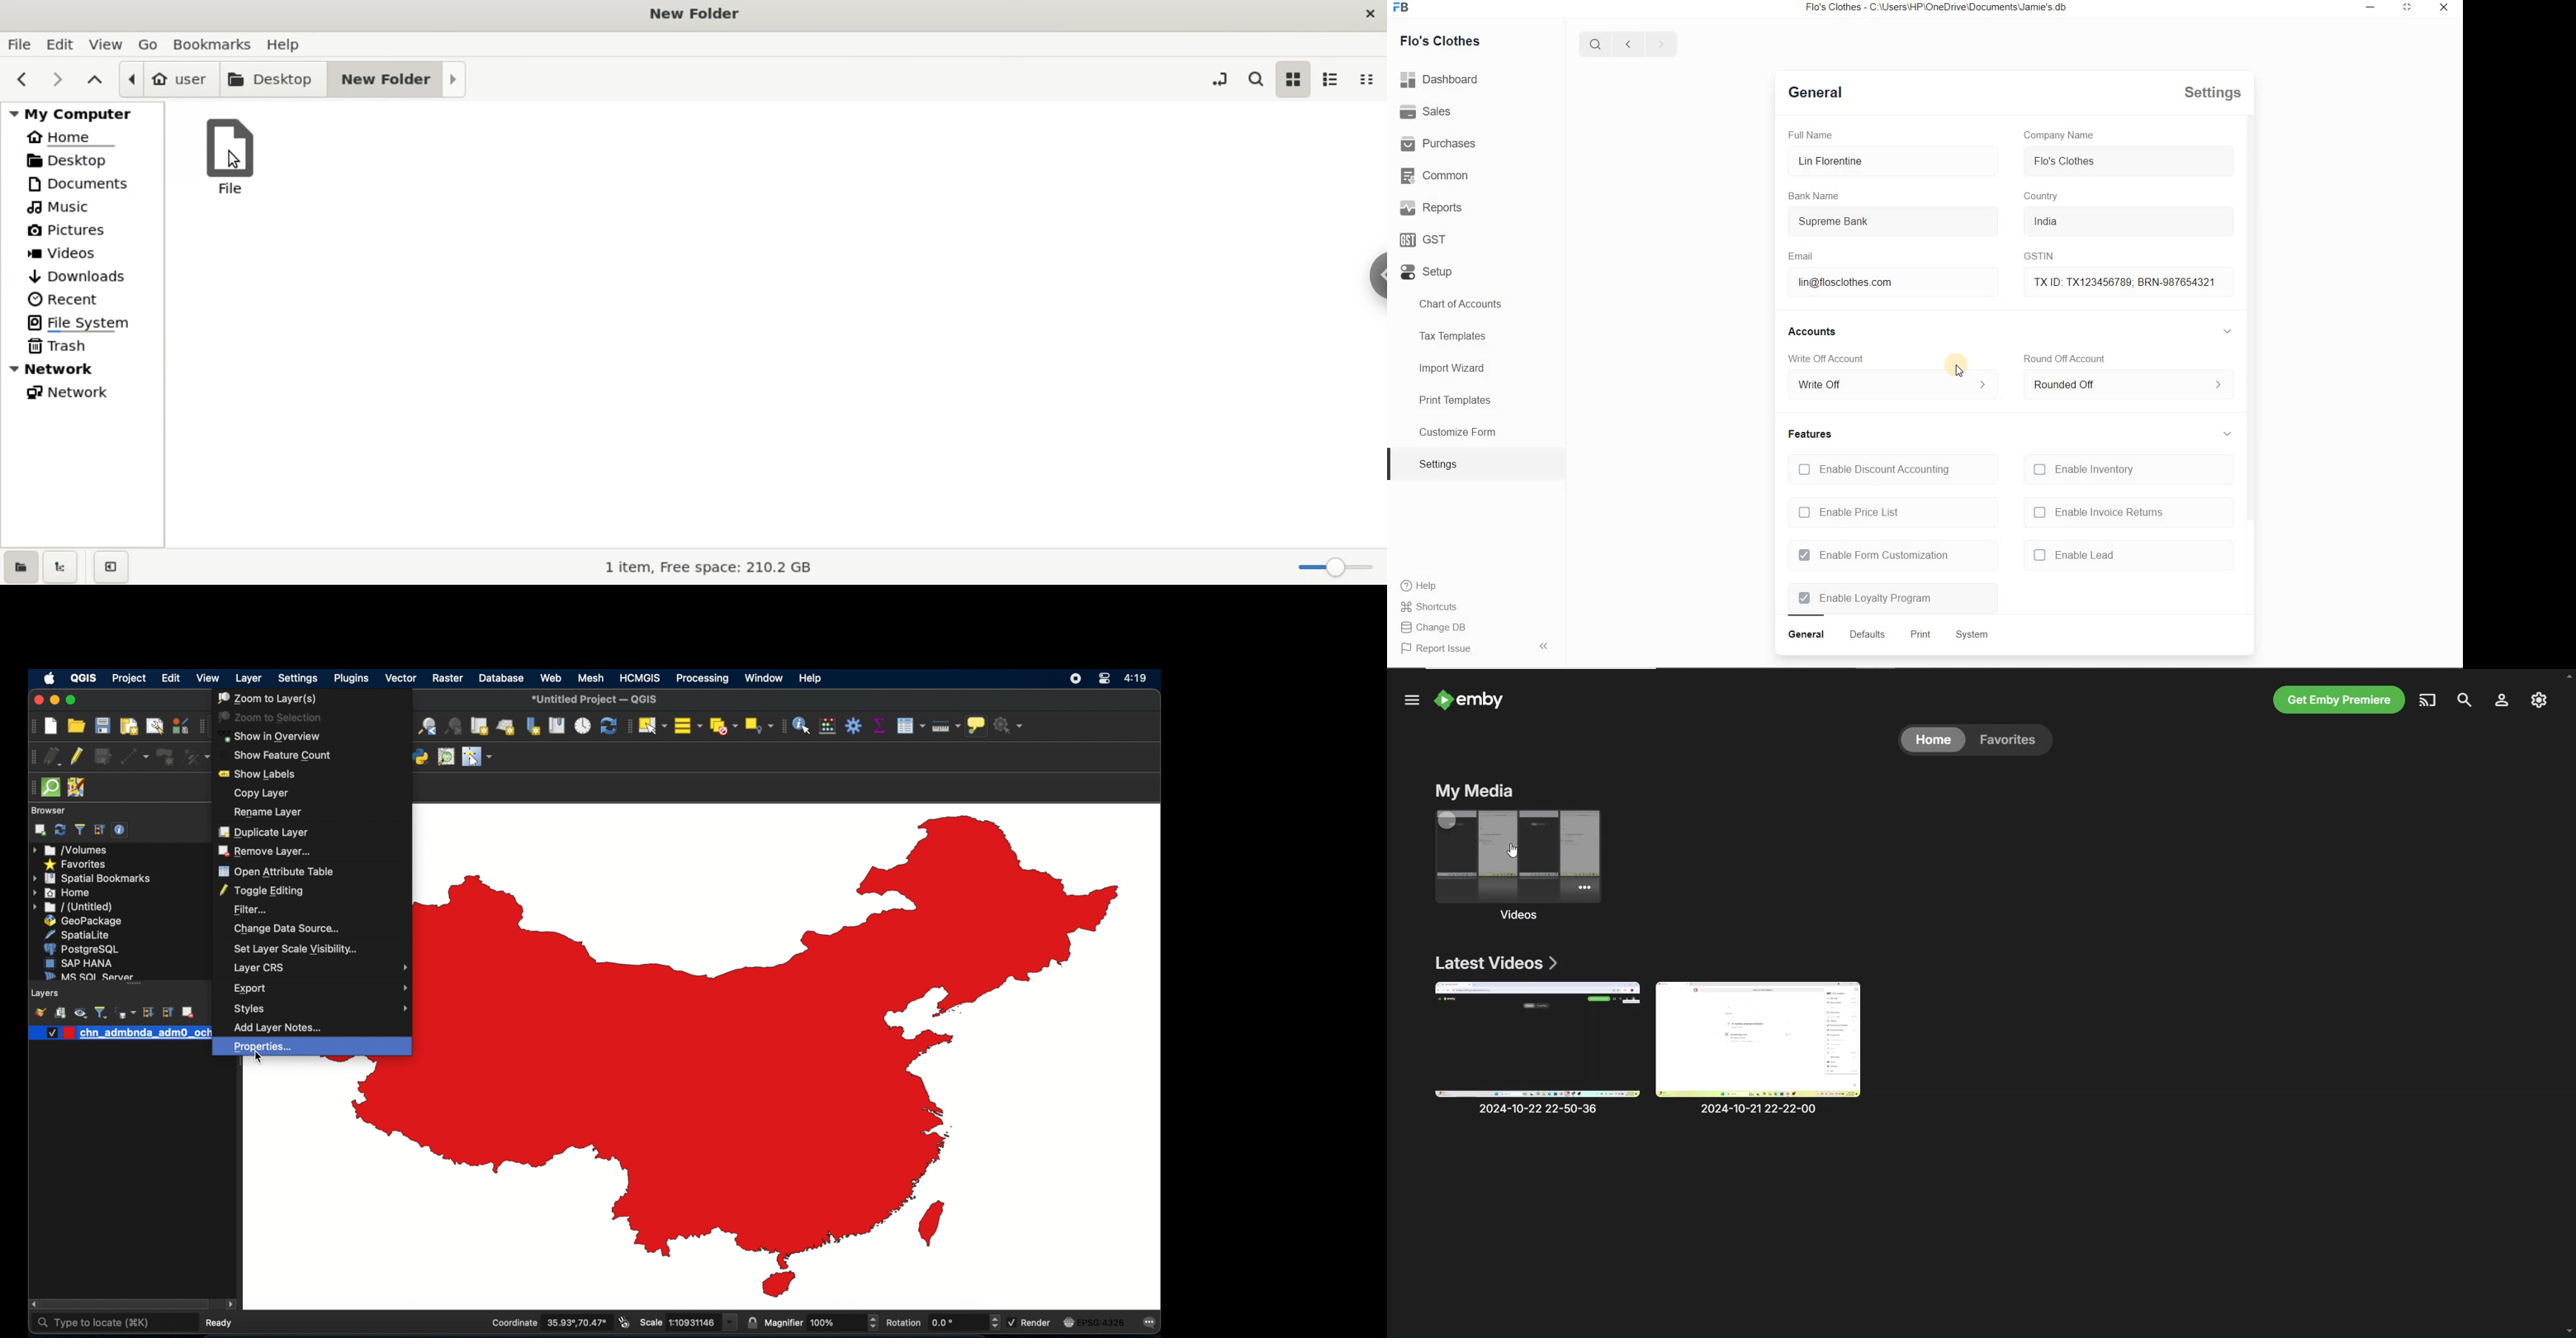  I want to click on India, so click(2128, 221).